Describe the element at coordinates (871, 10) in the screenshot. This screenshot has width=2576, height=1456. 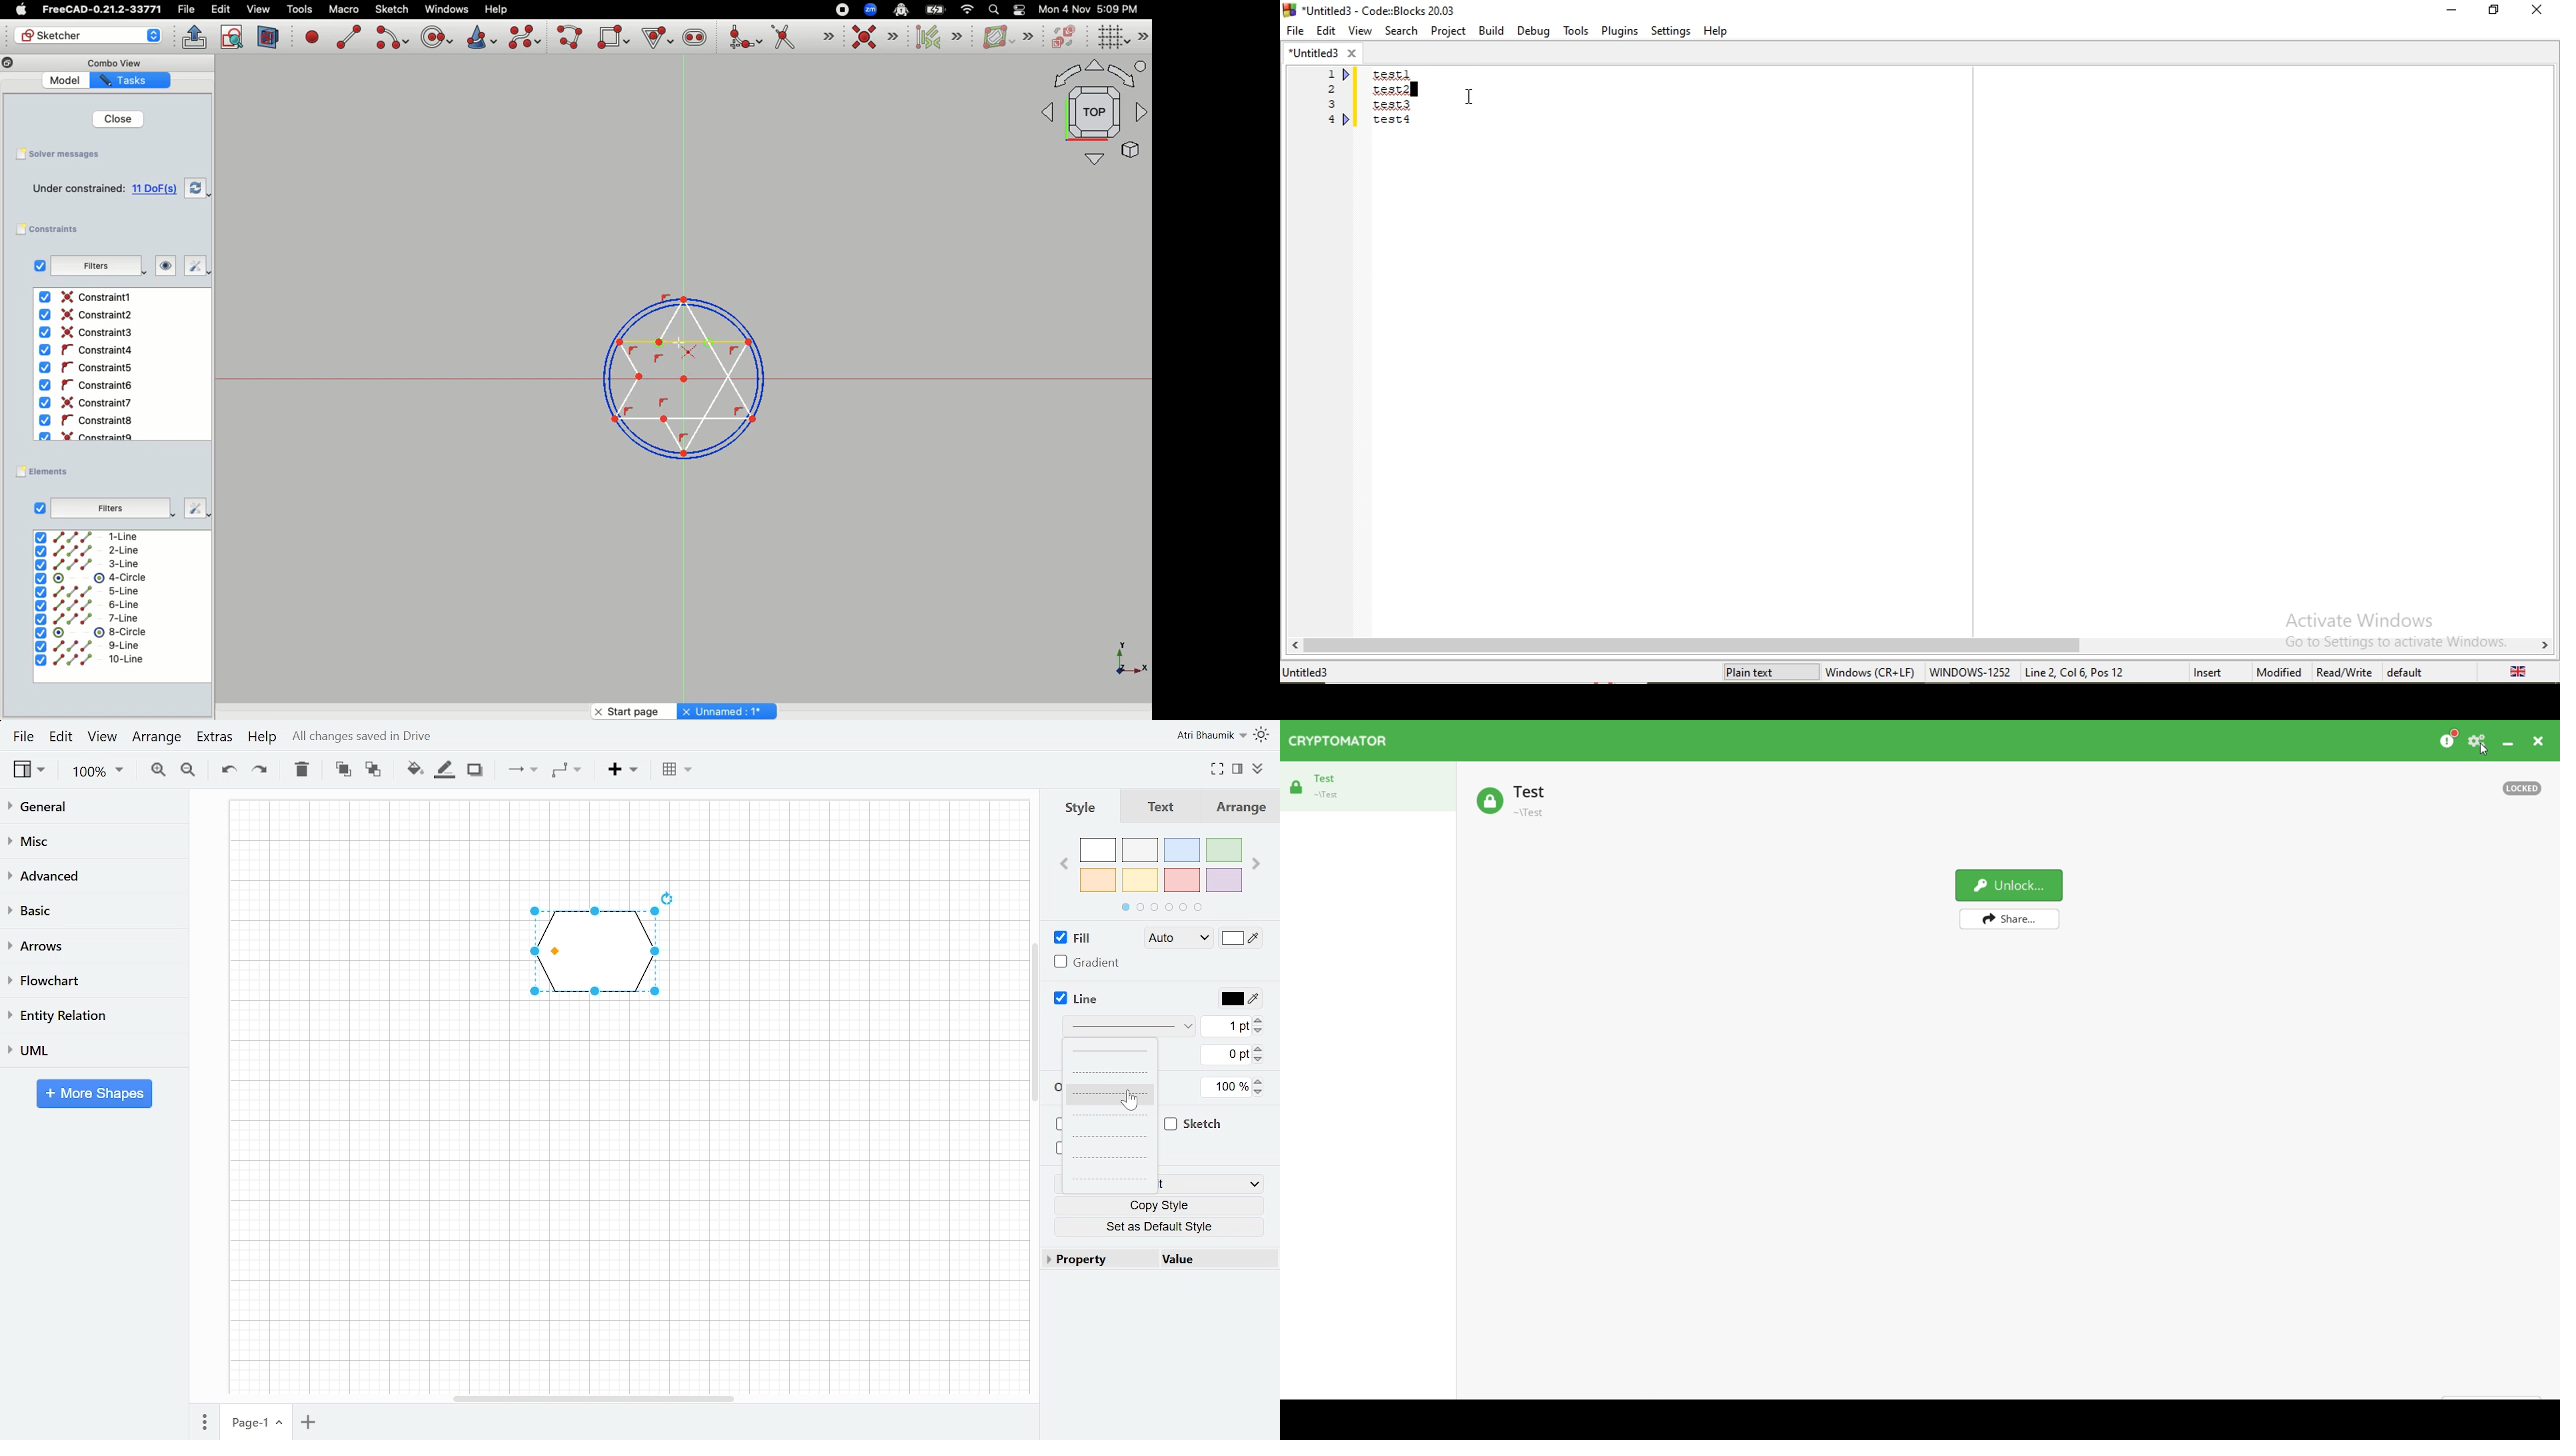
I see `Zoom` at that location.